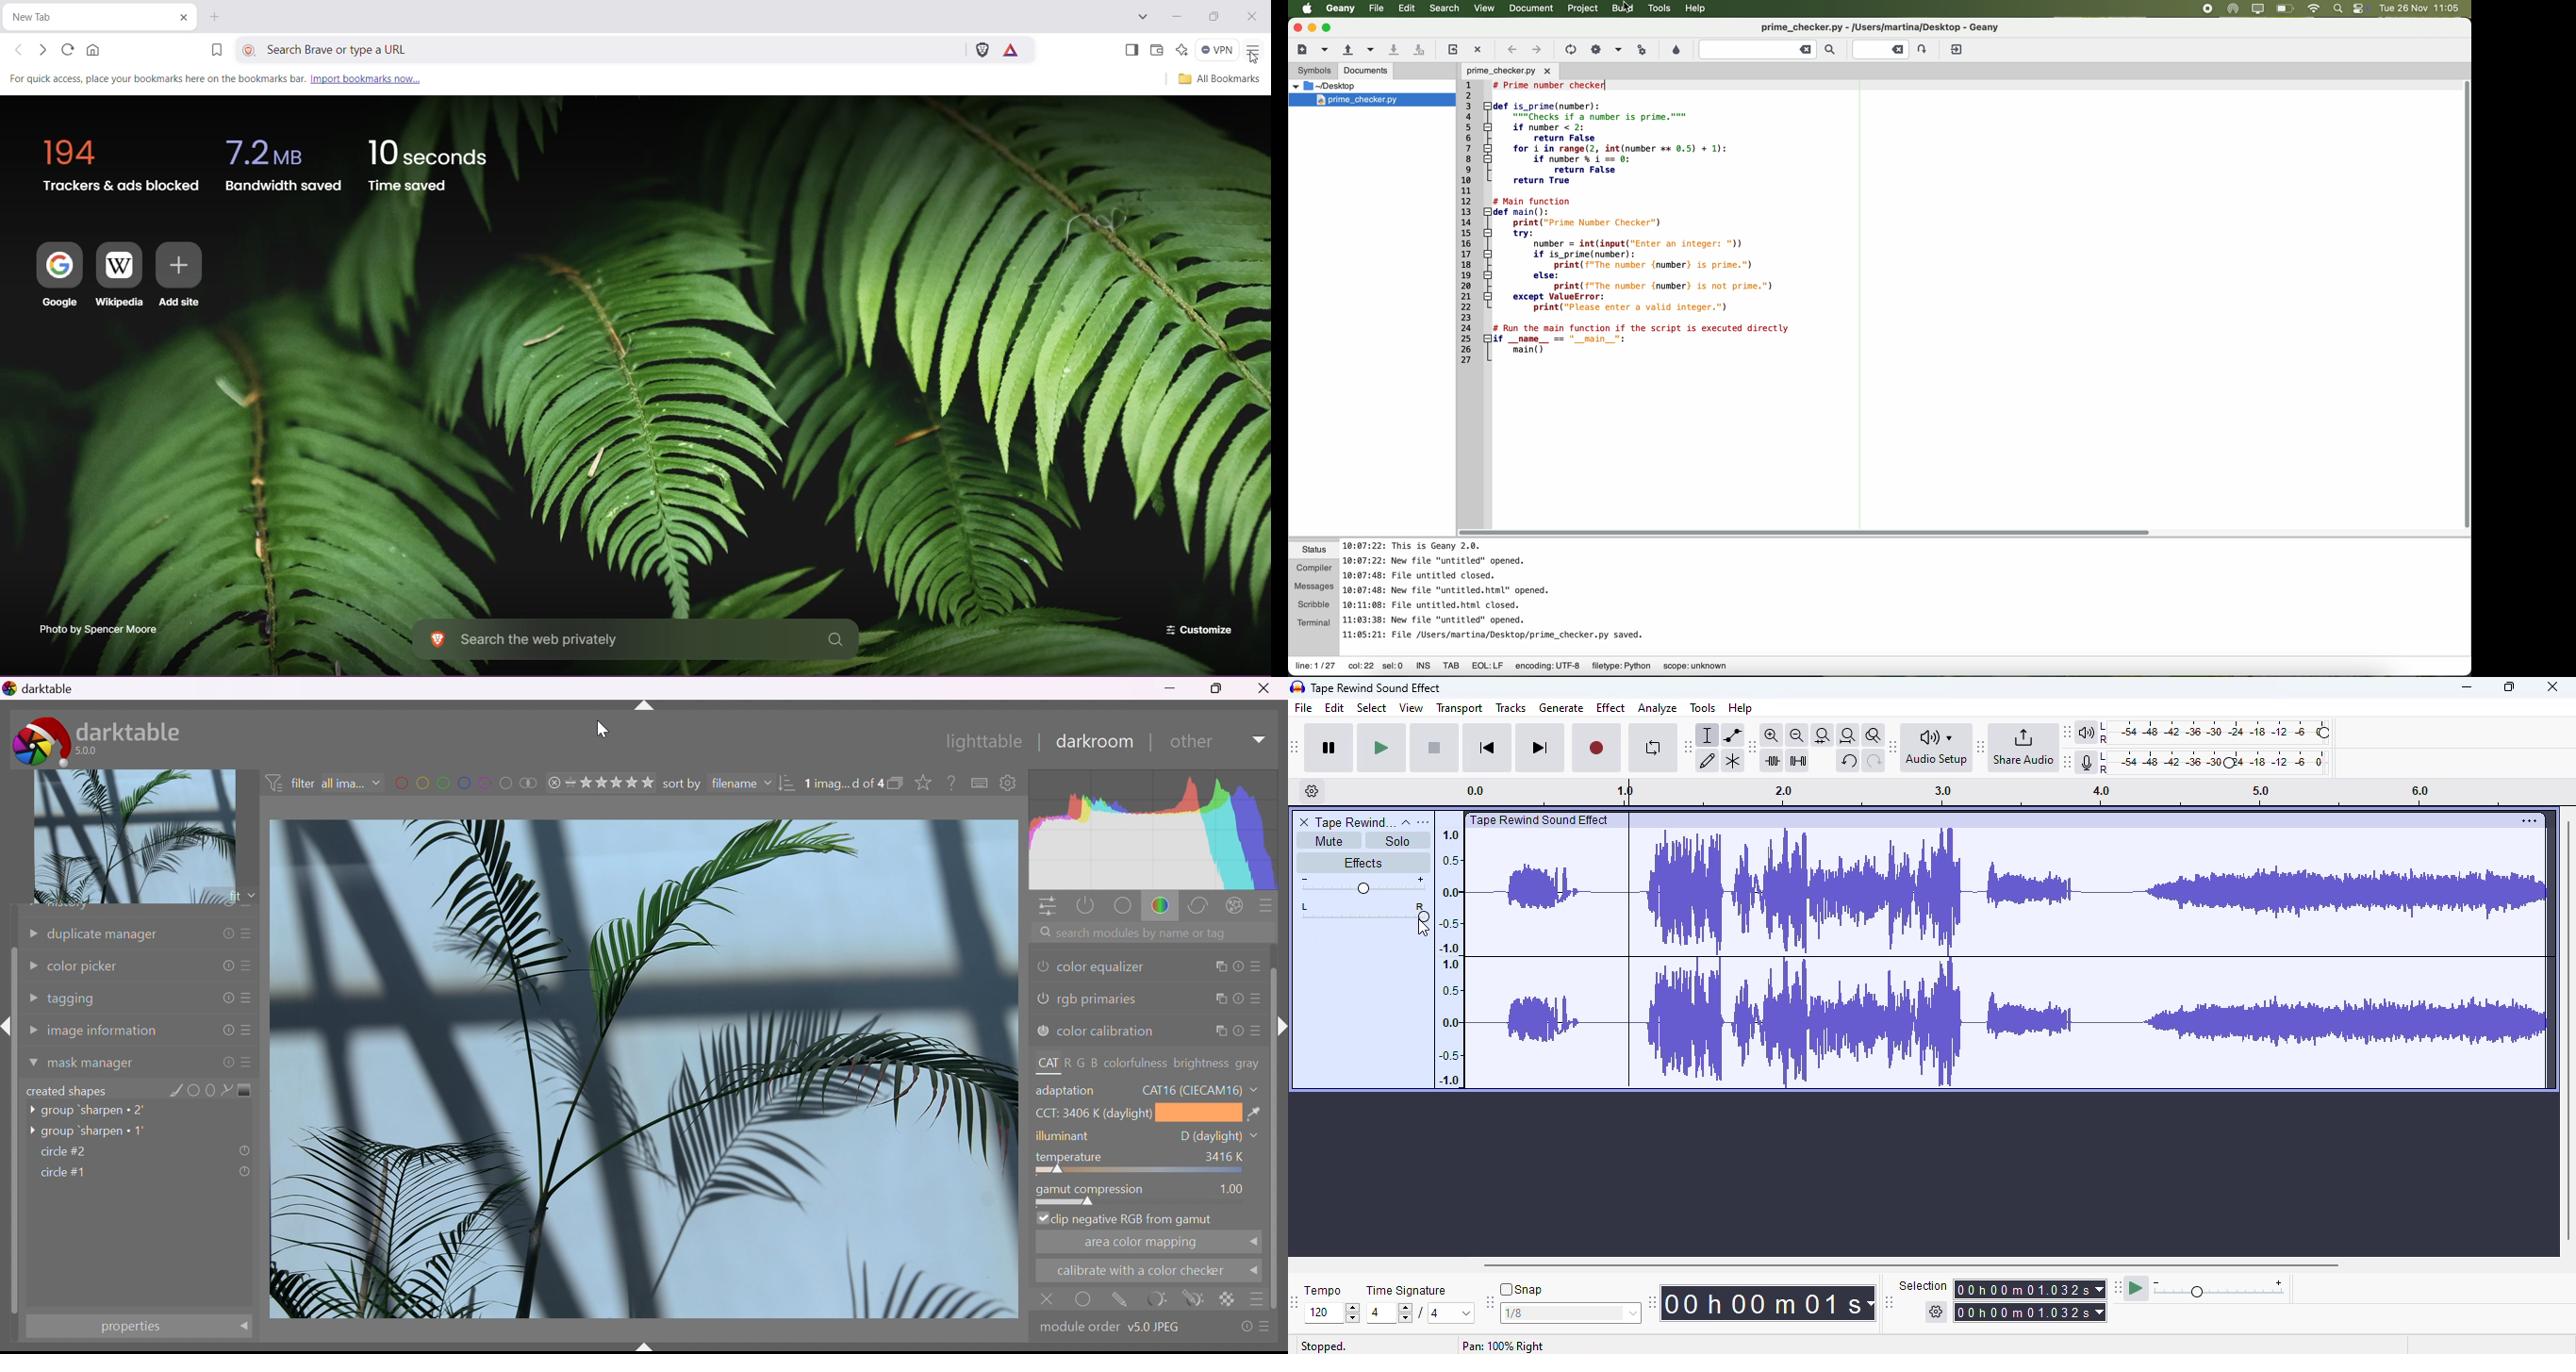 The width and height of the screenshot is (2576, 1372). Describe the element at coordinates (613, 48) in the screenshot. I see `Search Brave or type a URL` at that location.